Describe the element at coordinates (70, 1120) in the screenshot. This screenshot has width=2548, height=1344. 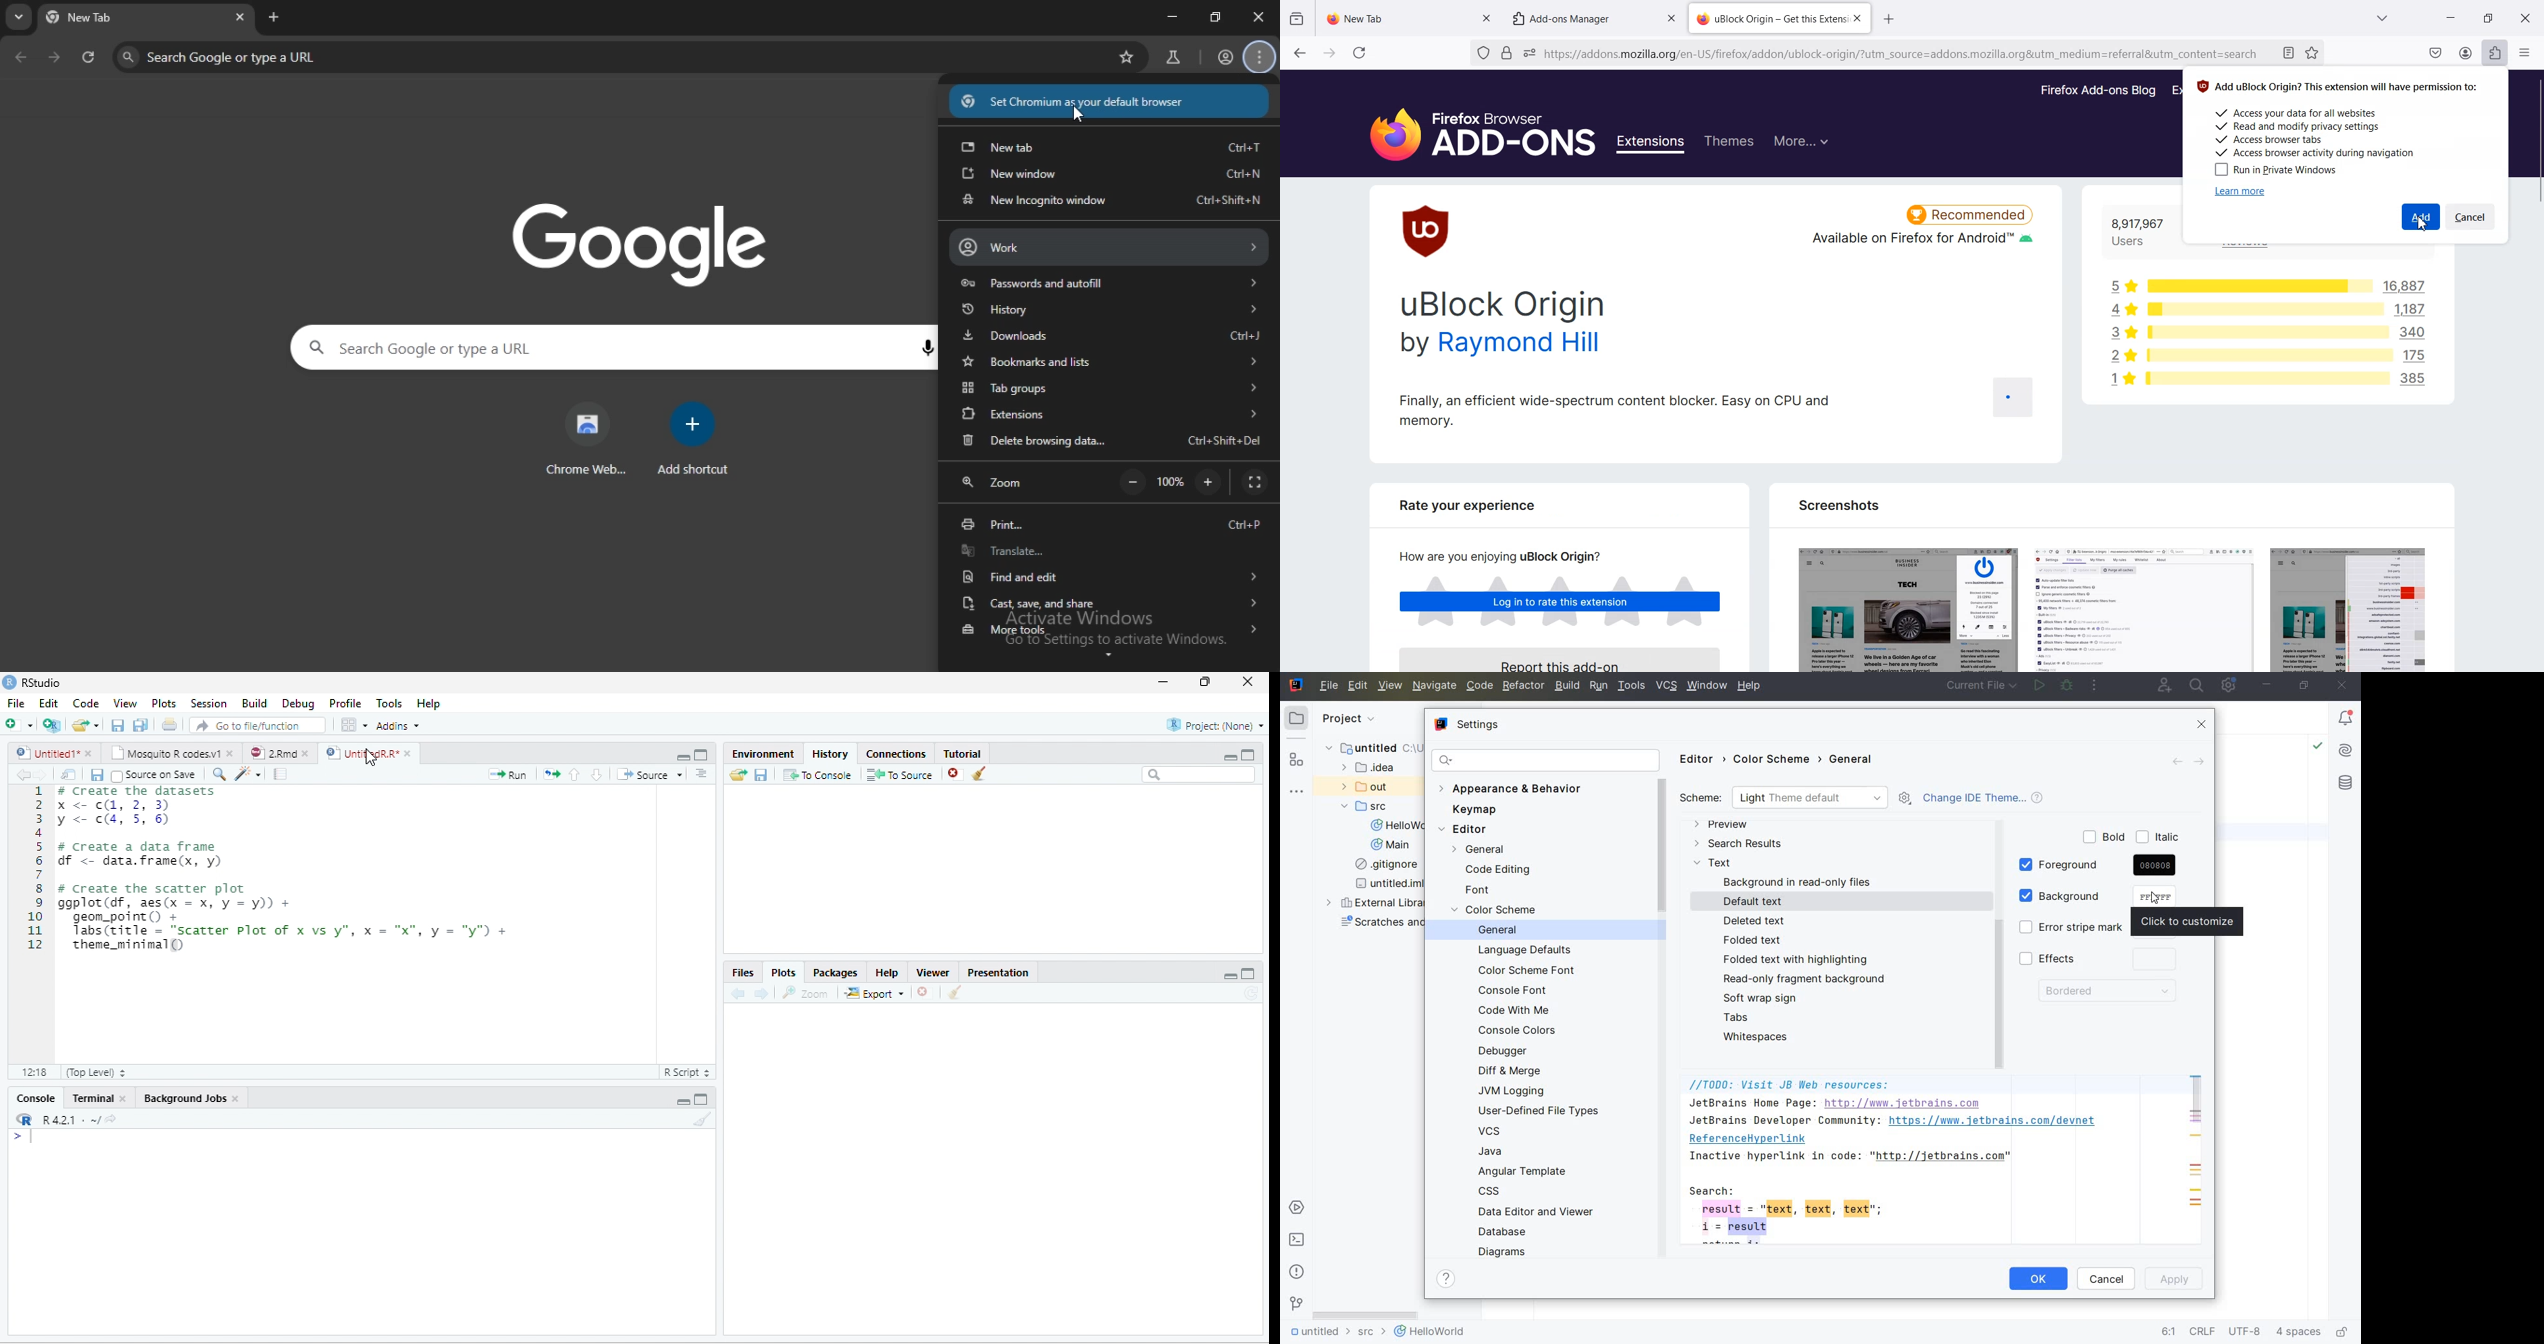
I see `R 4.2.1 . ~/` at that location.